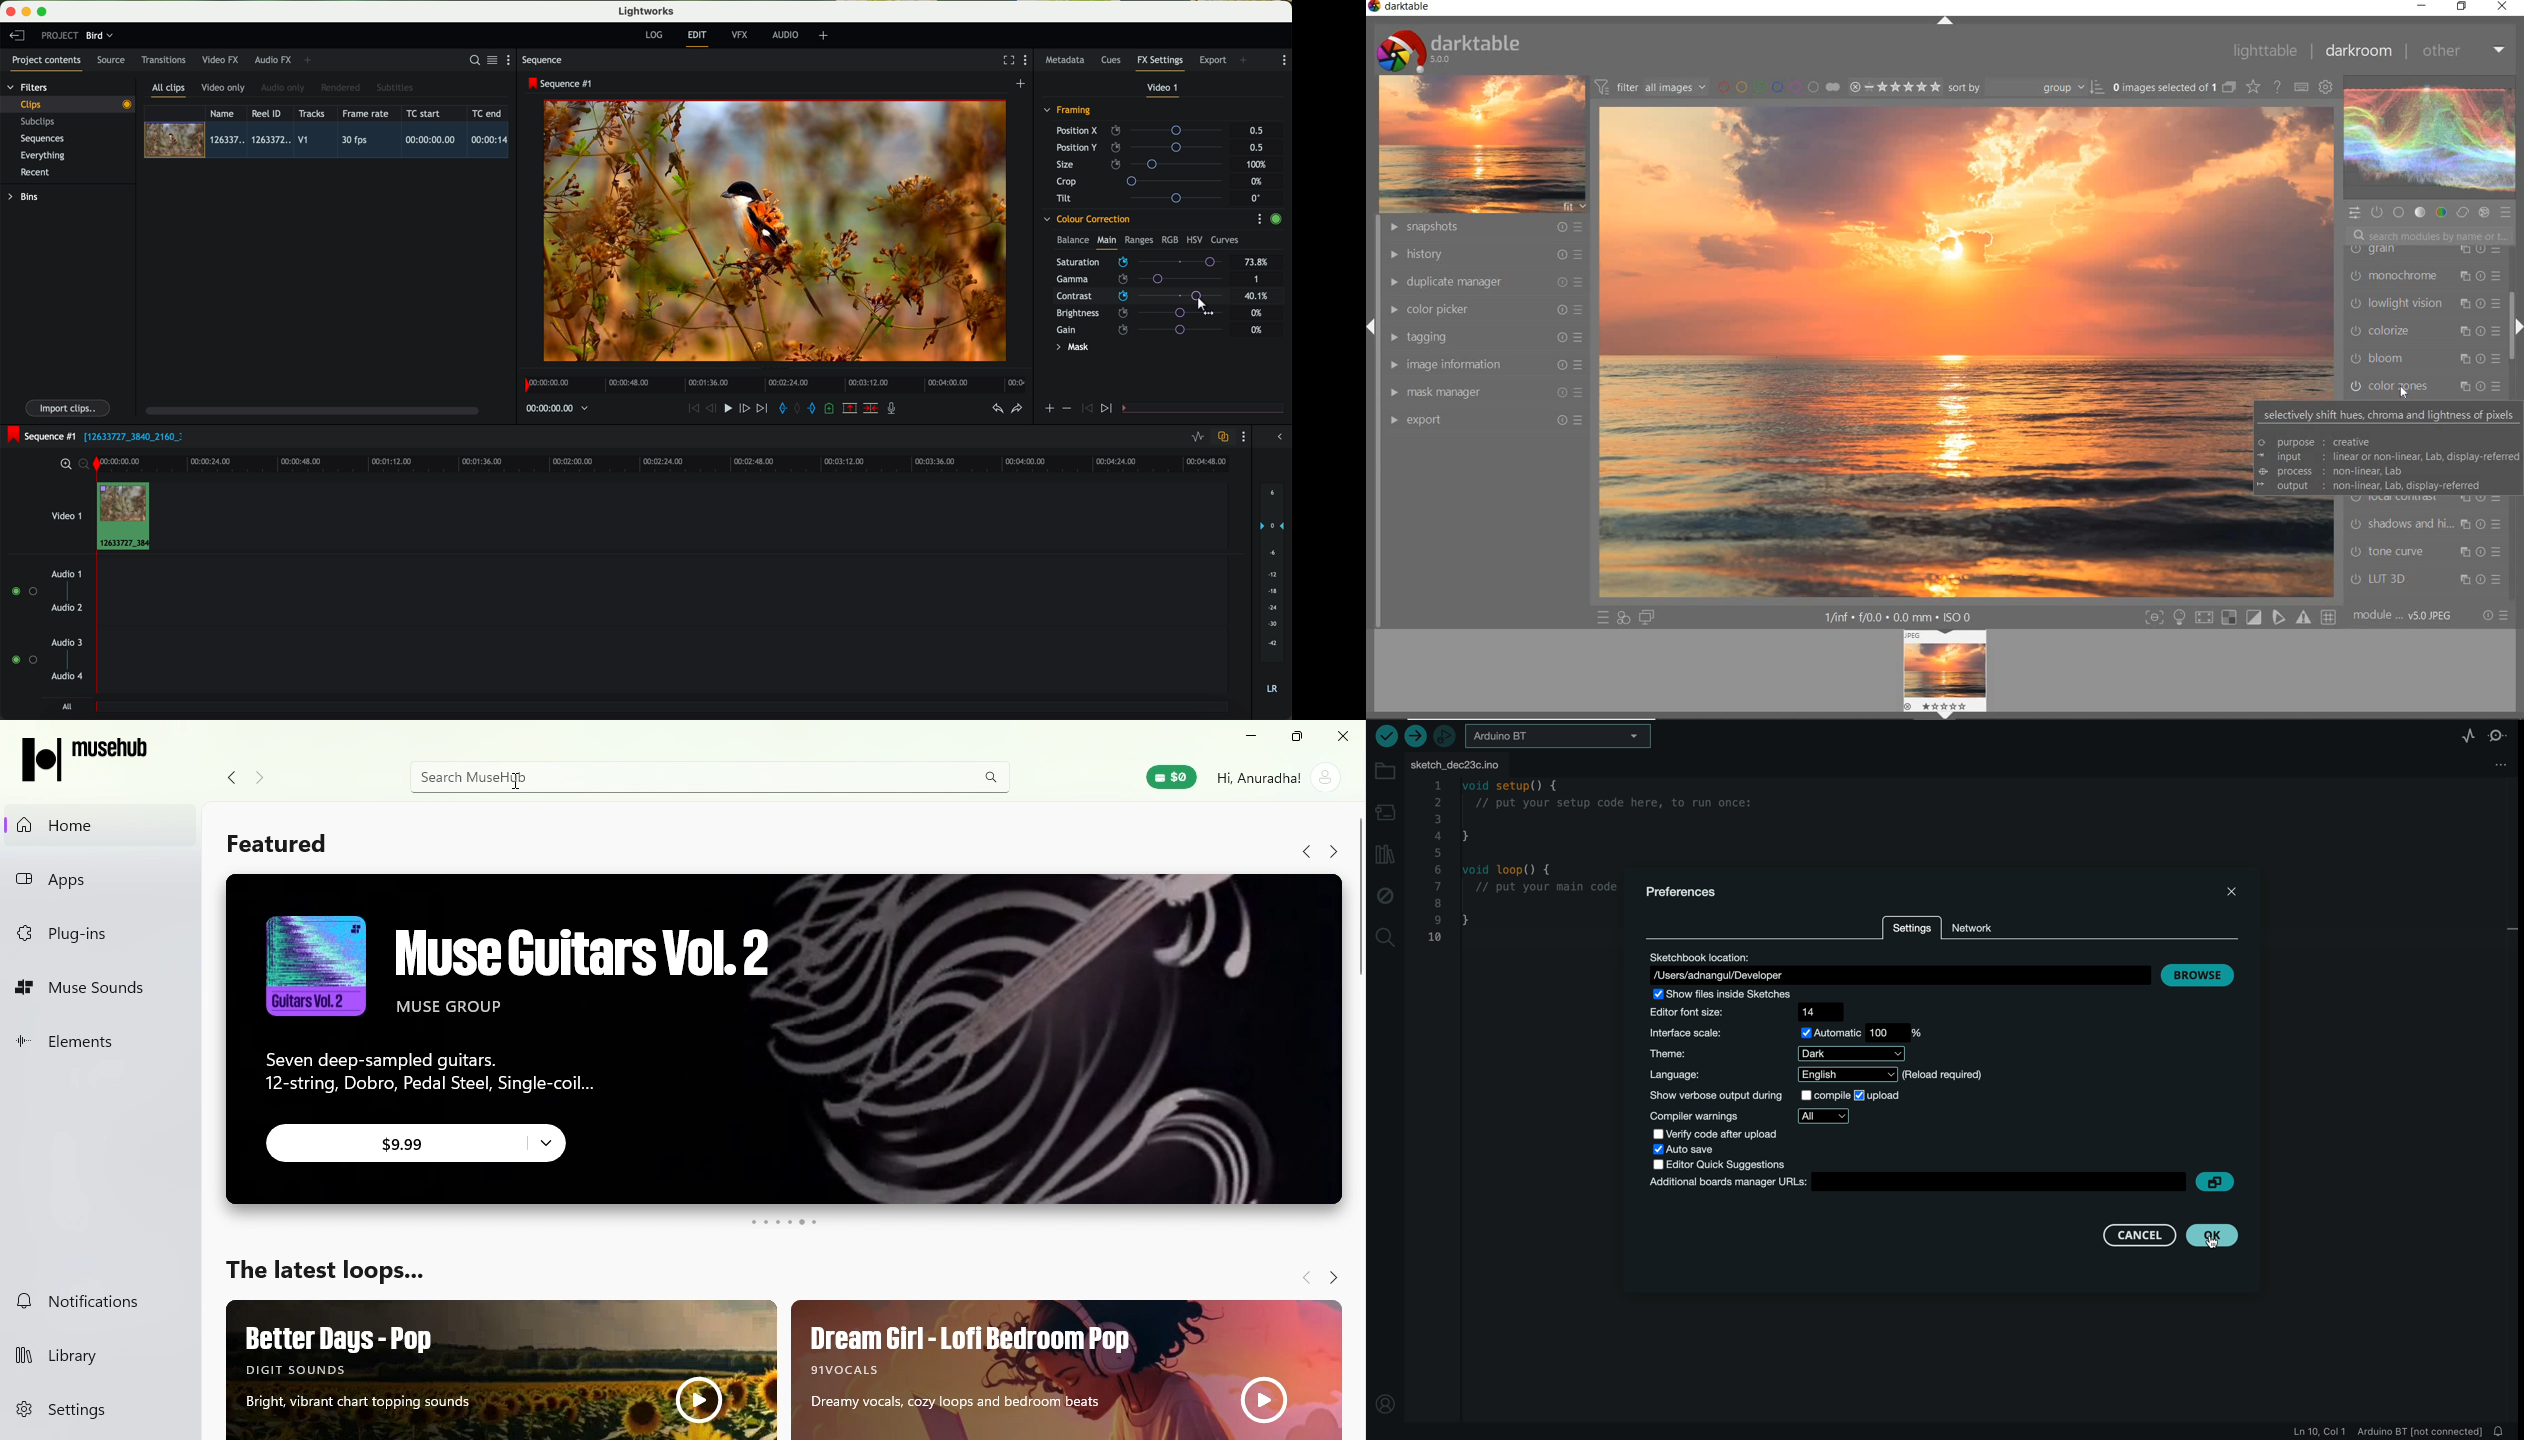  I want to click on LUT 3D, so click(2422, 580).